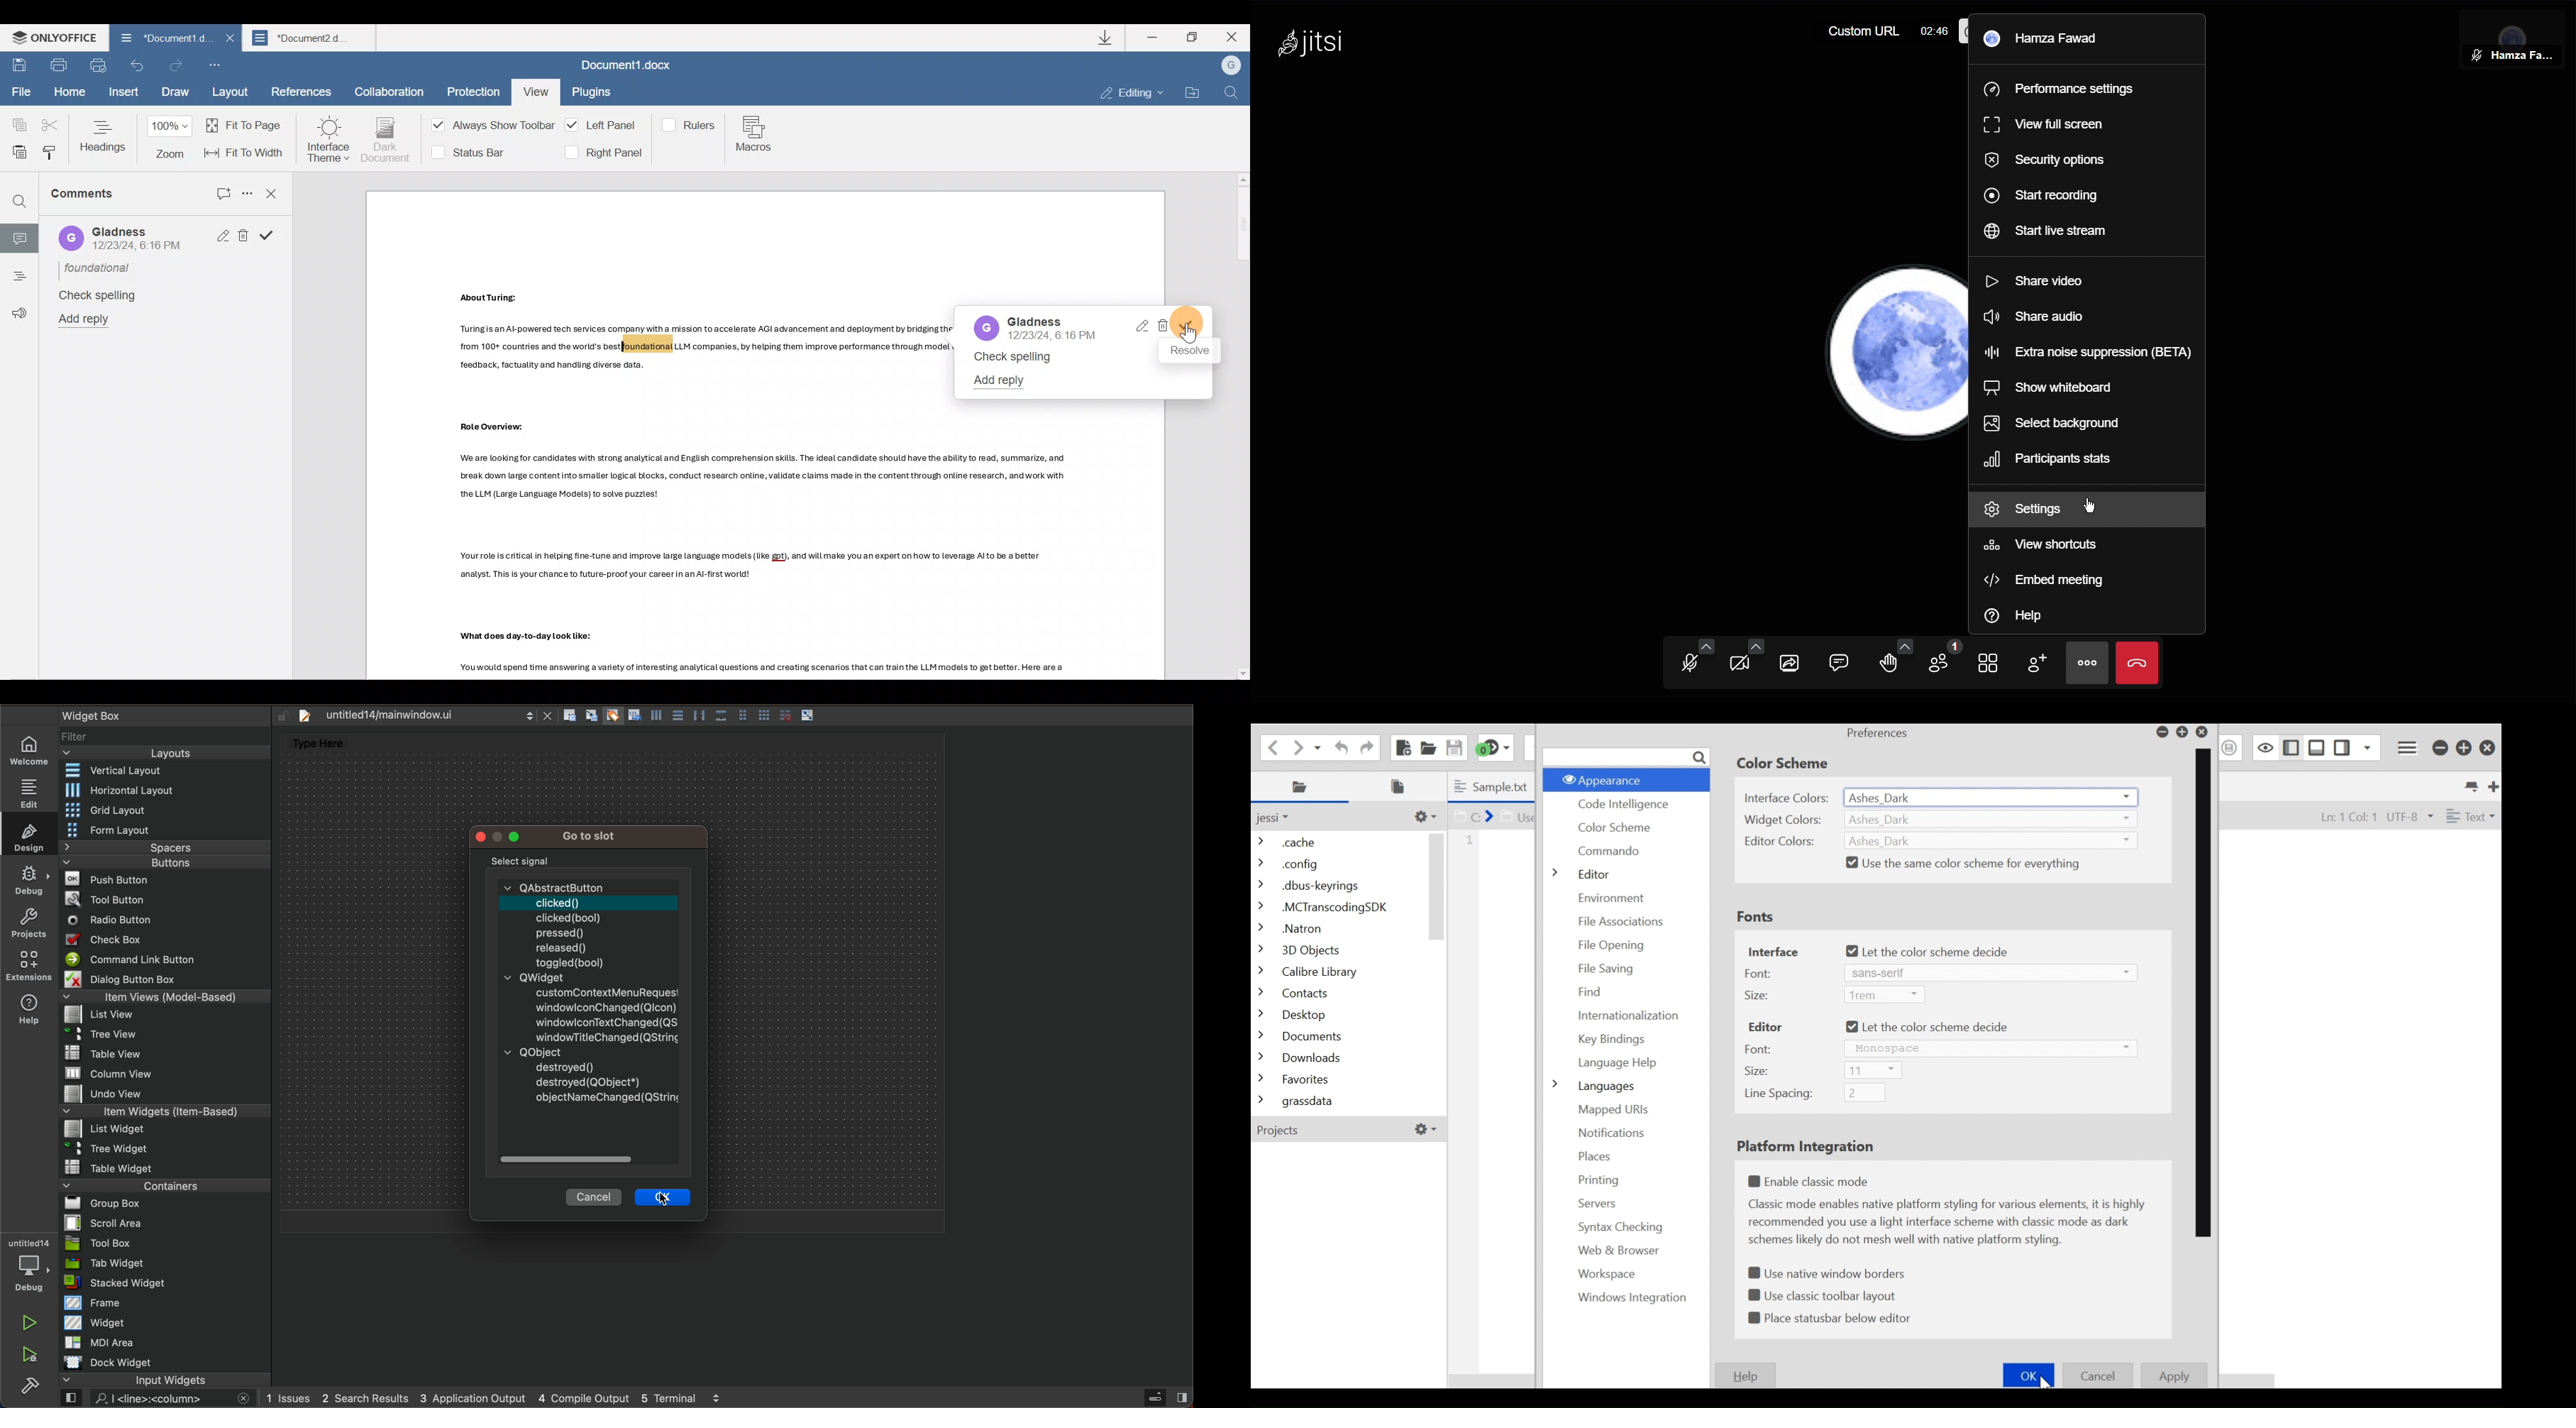  Describe the element at coordinates (2049, 126) in the screenshot. I see `View full screen` at that location.